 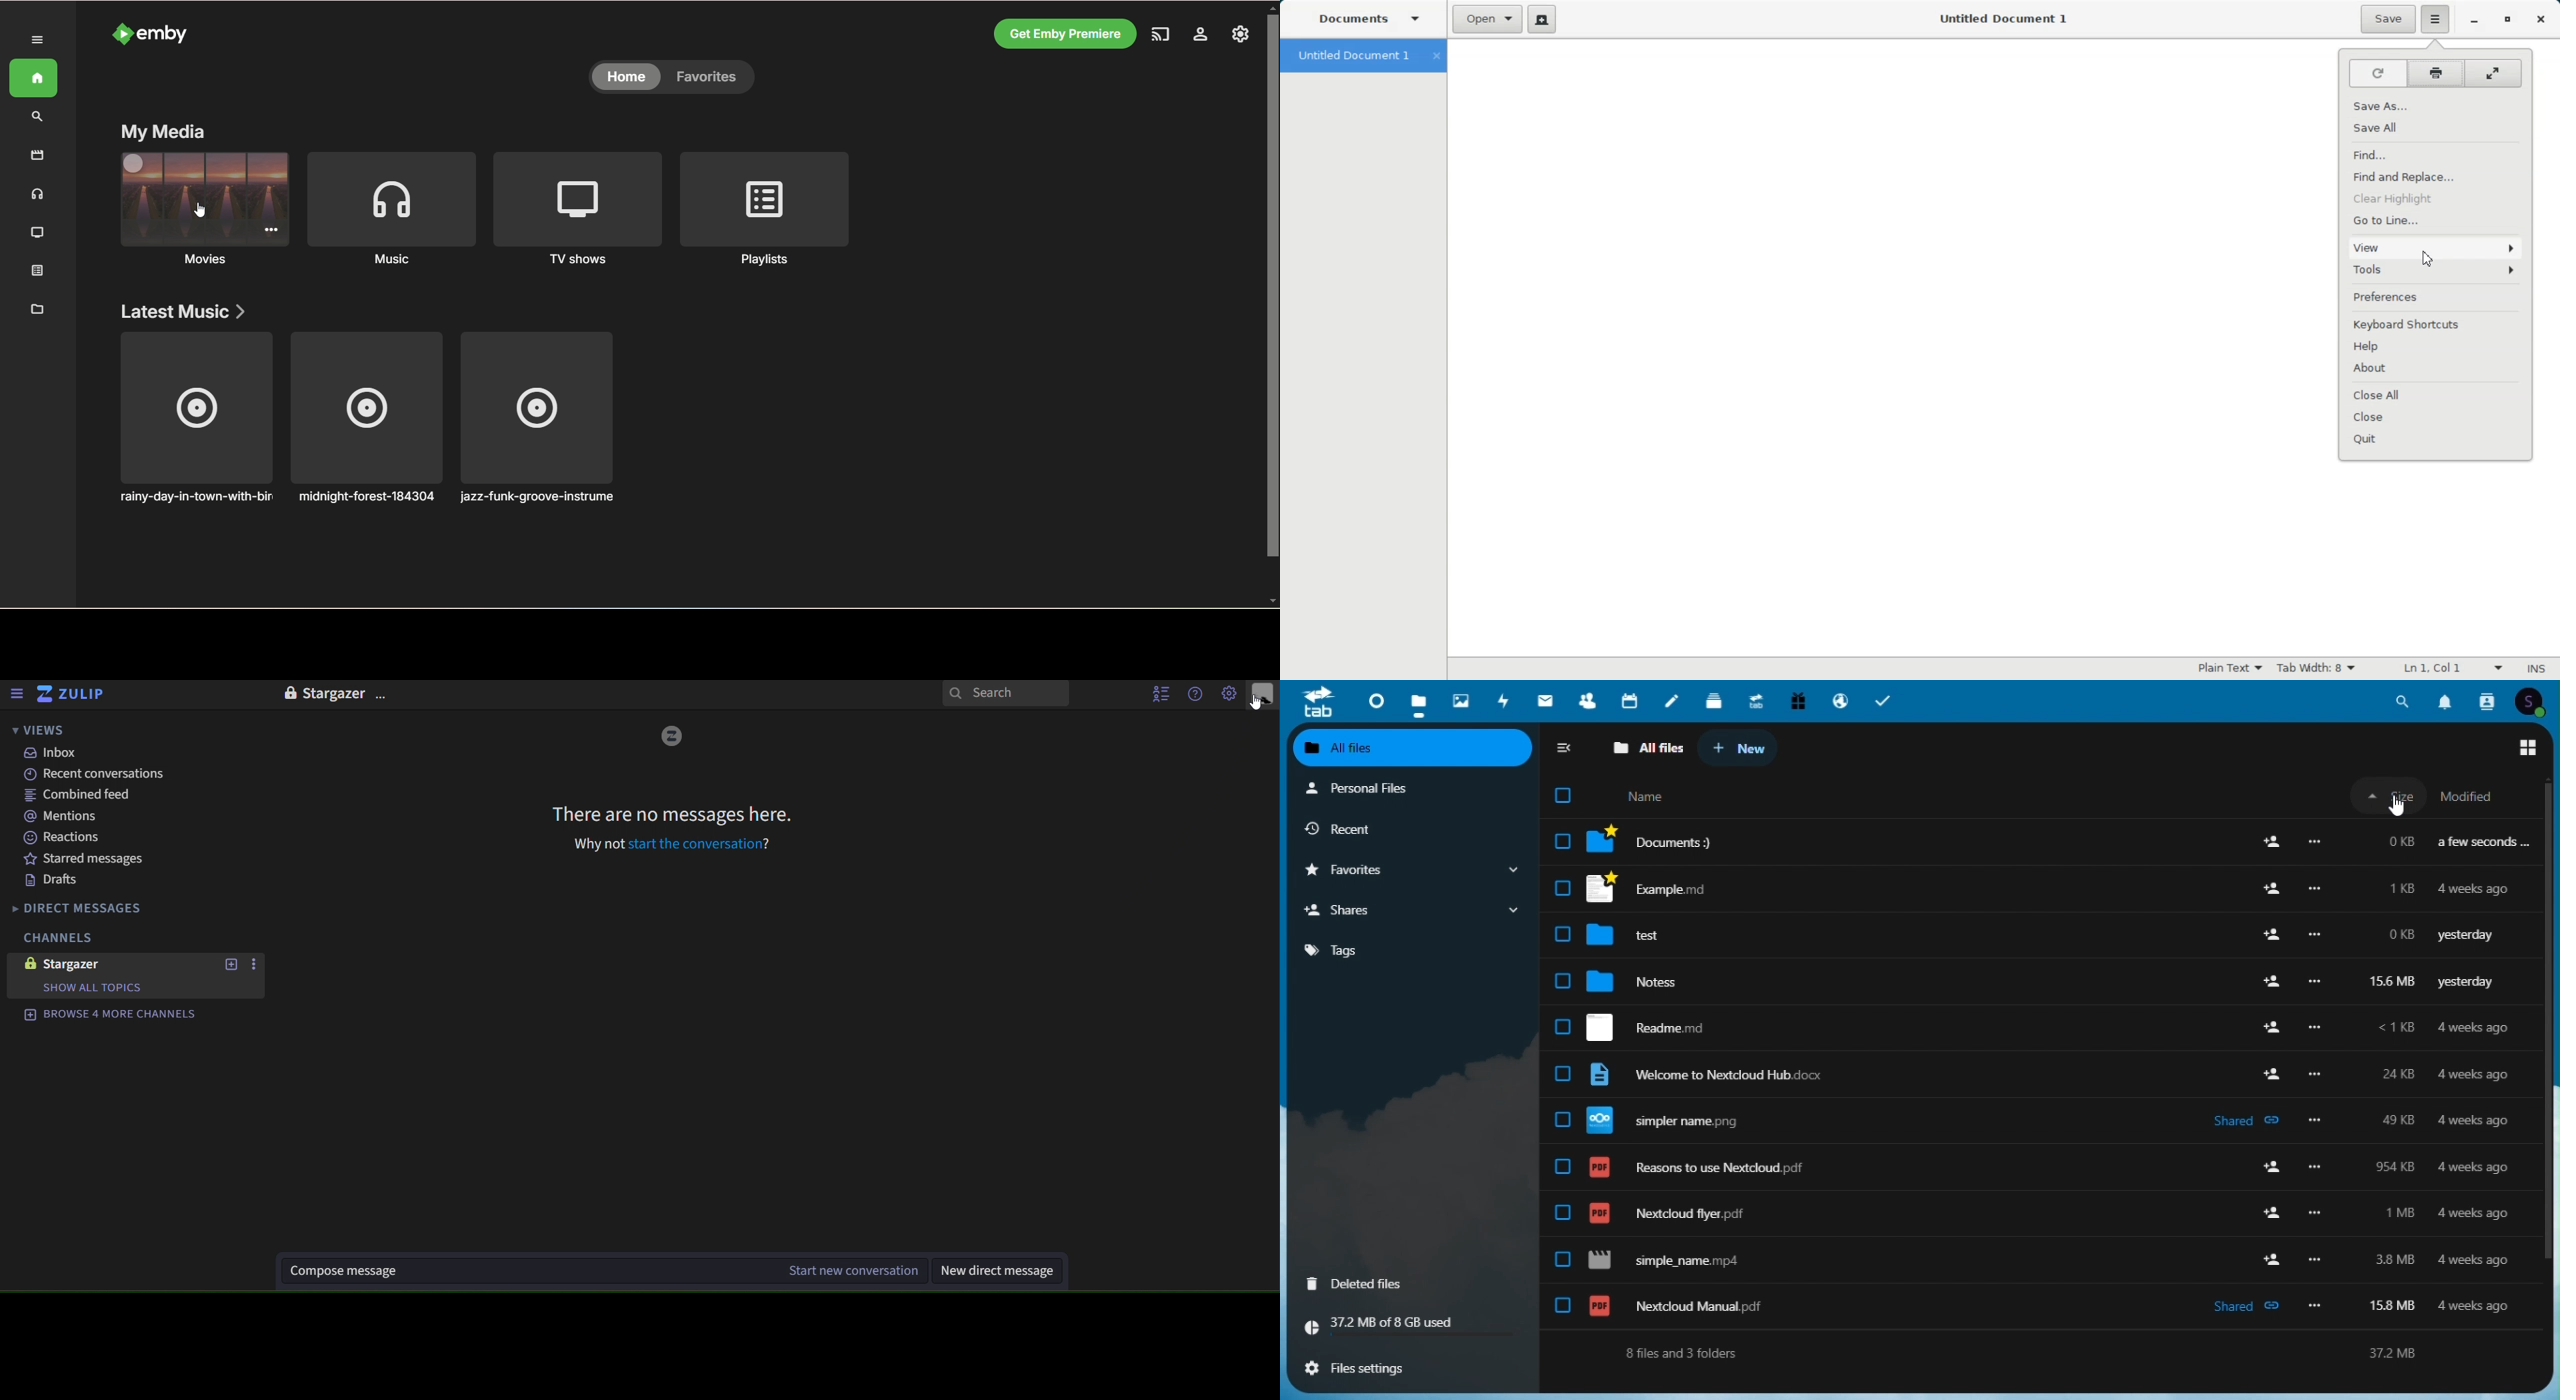 What do you see at coordinates (2031, 1027) in the screenshot?
I see `Nextcloud flyer 1` at bounding box center [2031, 1027].